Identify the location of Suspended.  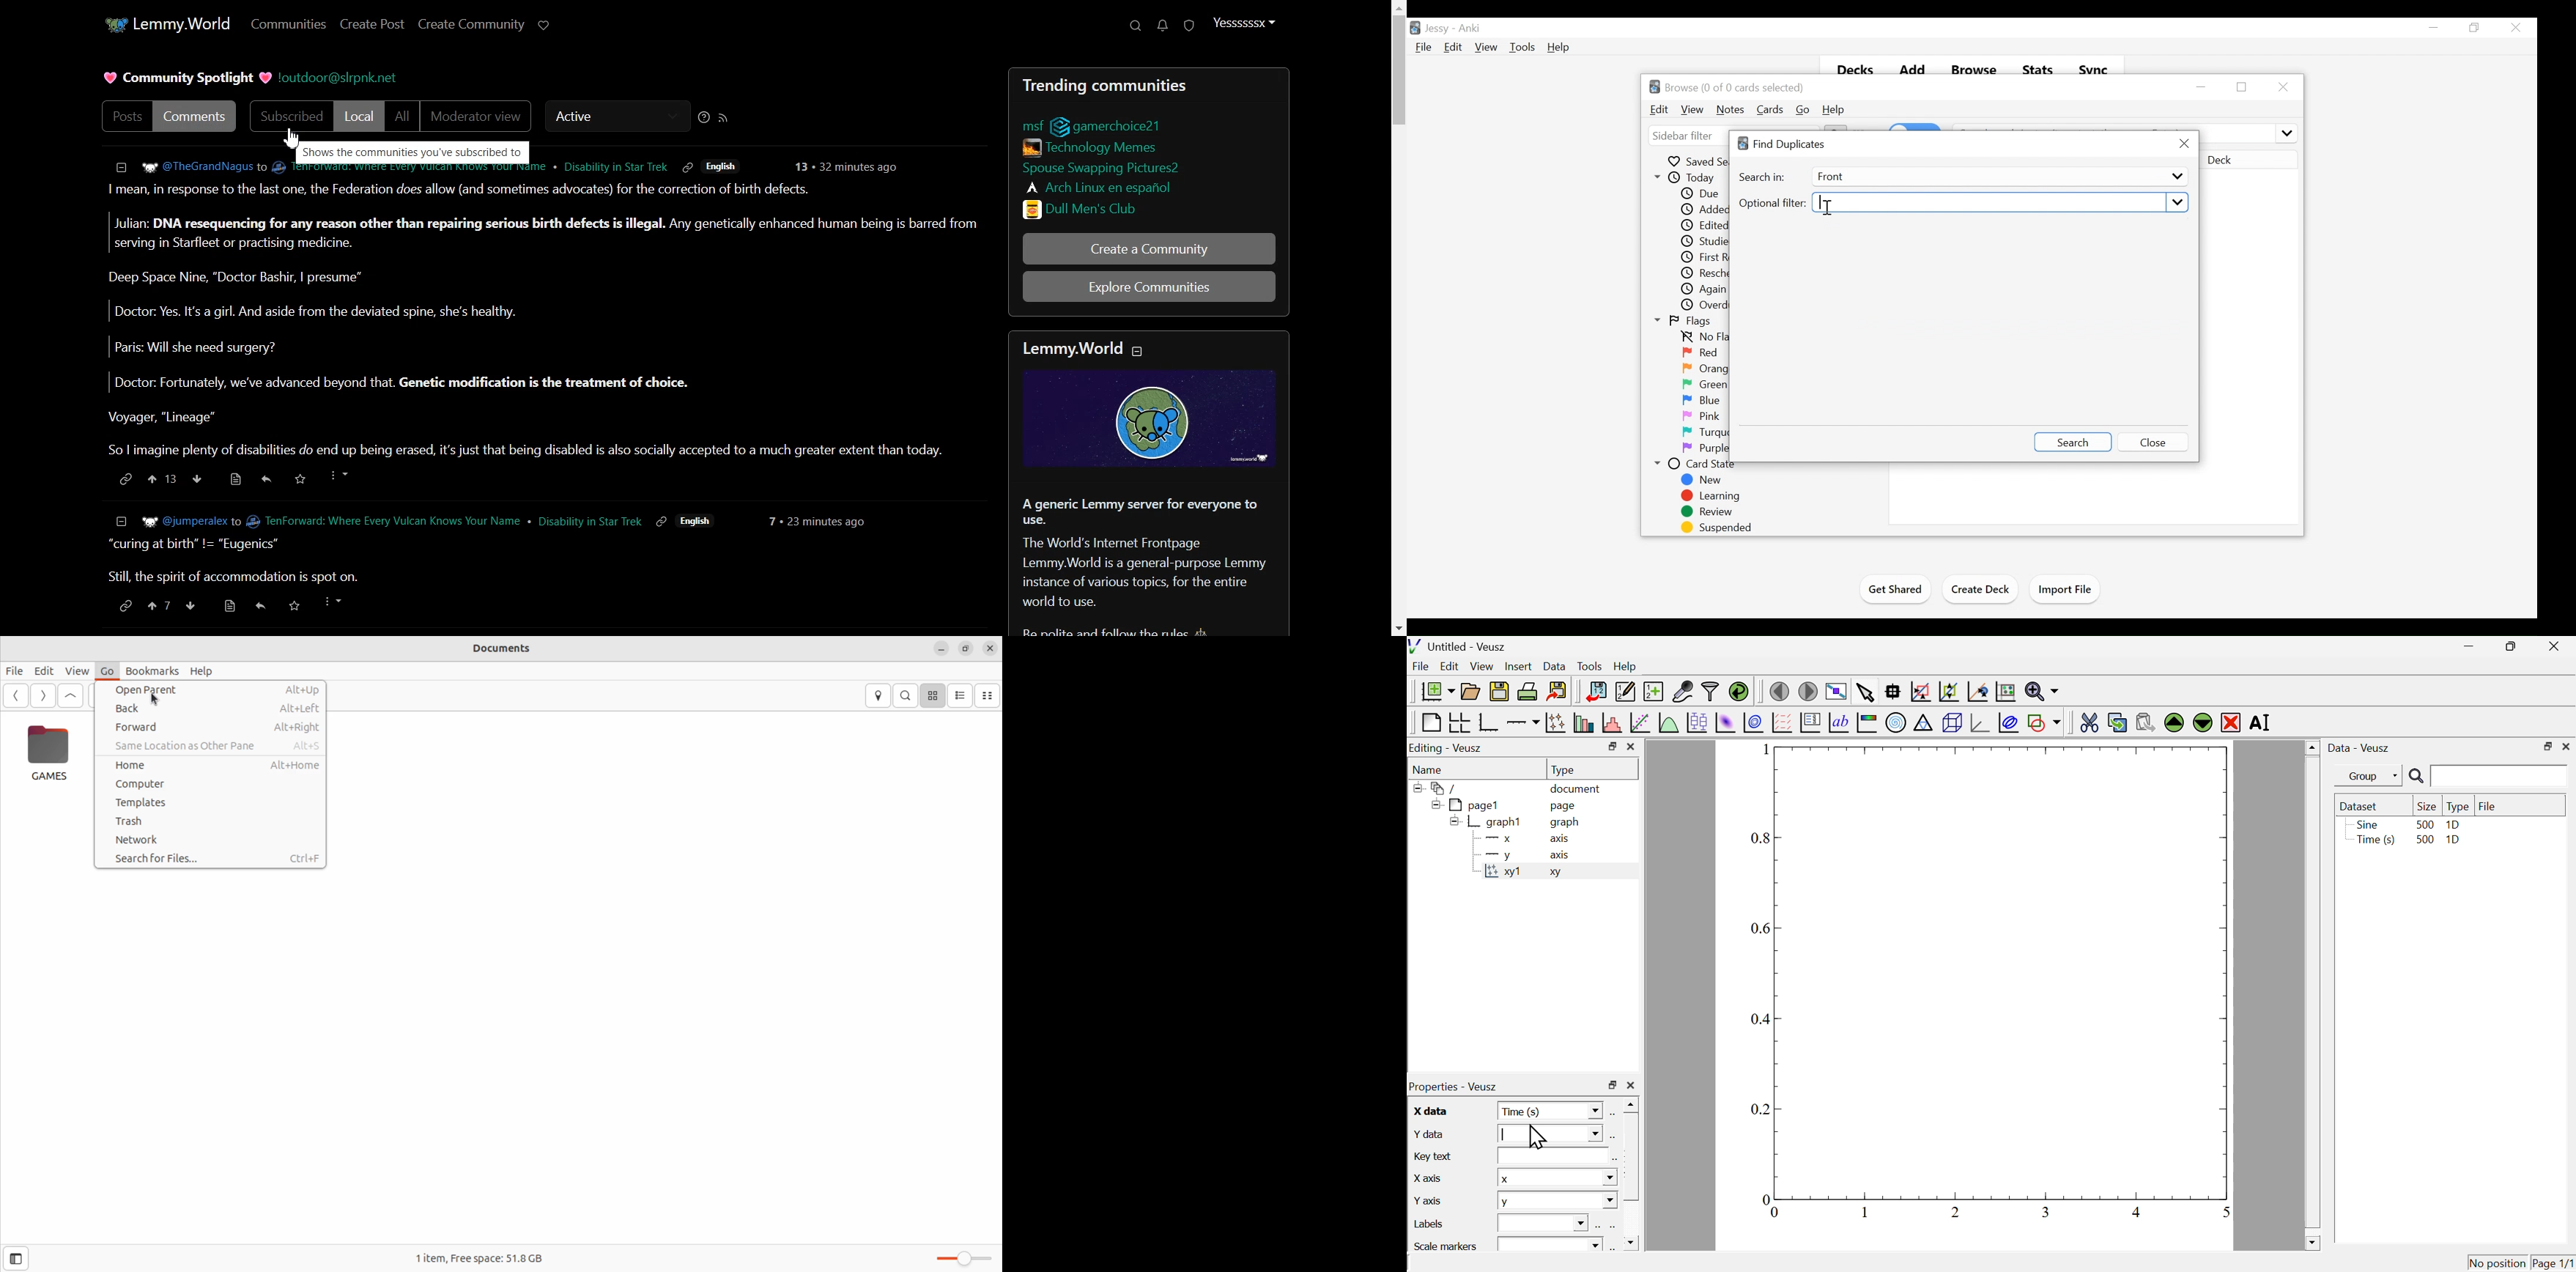
(1713, 528).